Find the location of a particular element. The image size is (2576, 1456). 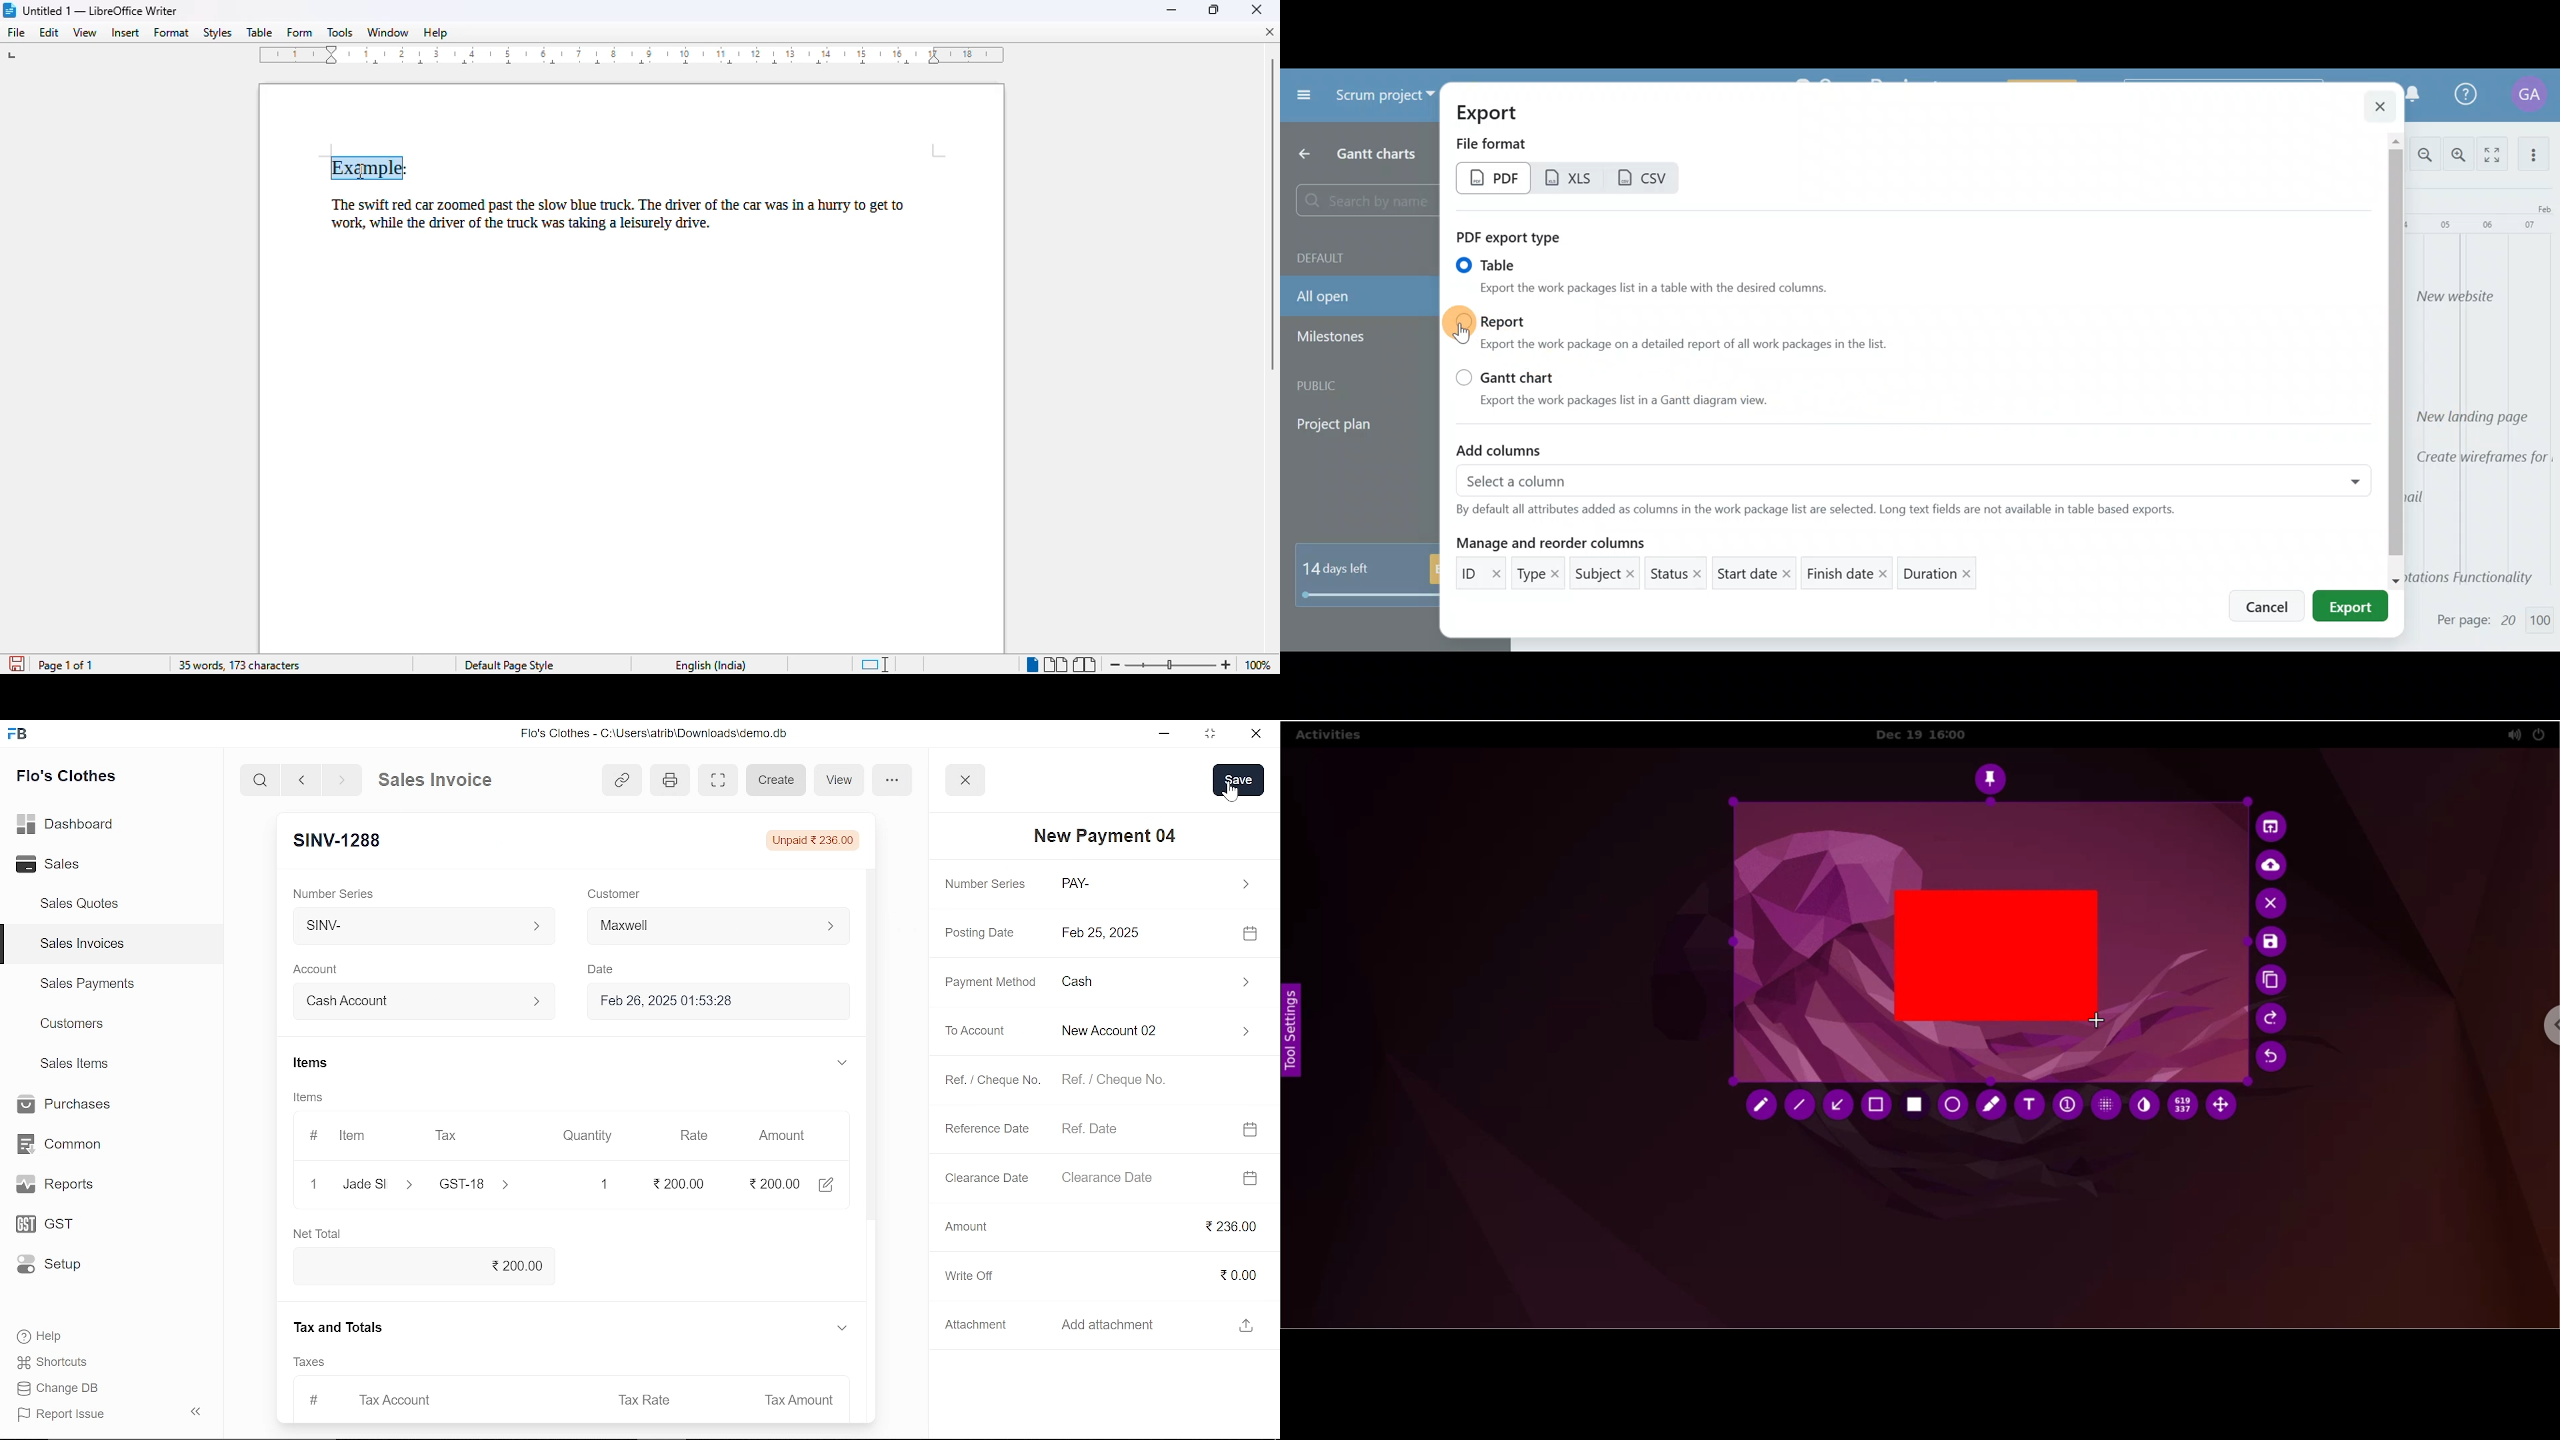

Manage and reorder columns is located at coordinates (1567, 543).